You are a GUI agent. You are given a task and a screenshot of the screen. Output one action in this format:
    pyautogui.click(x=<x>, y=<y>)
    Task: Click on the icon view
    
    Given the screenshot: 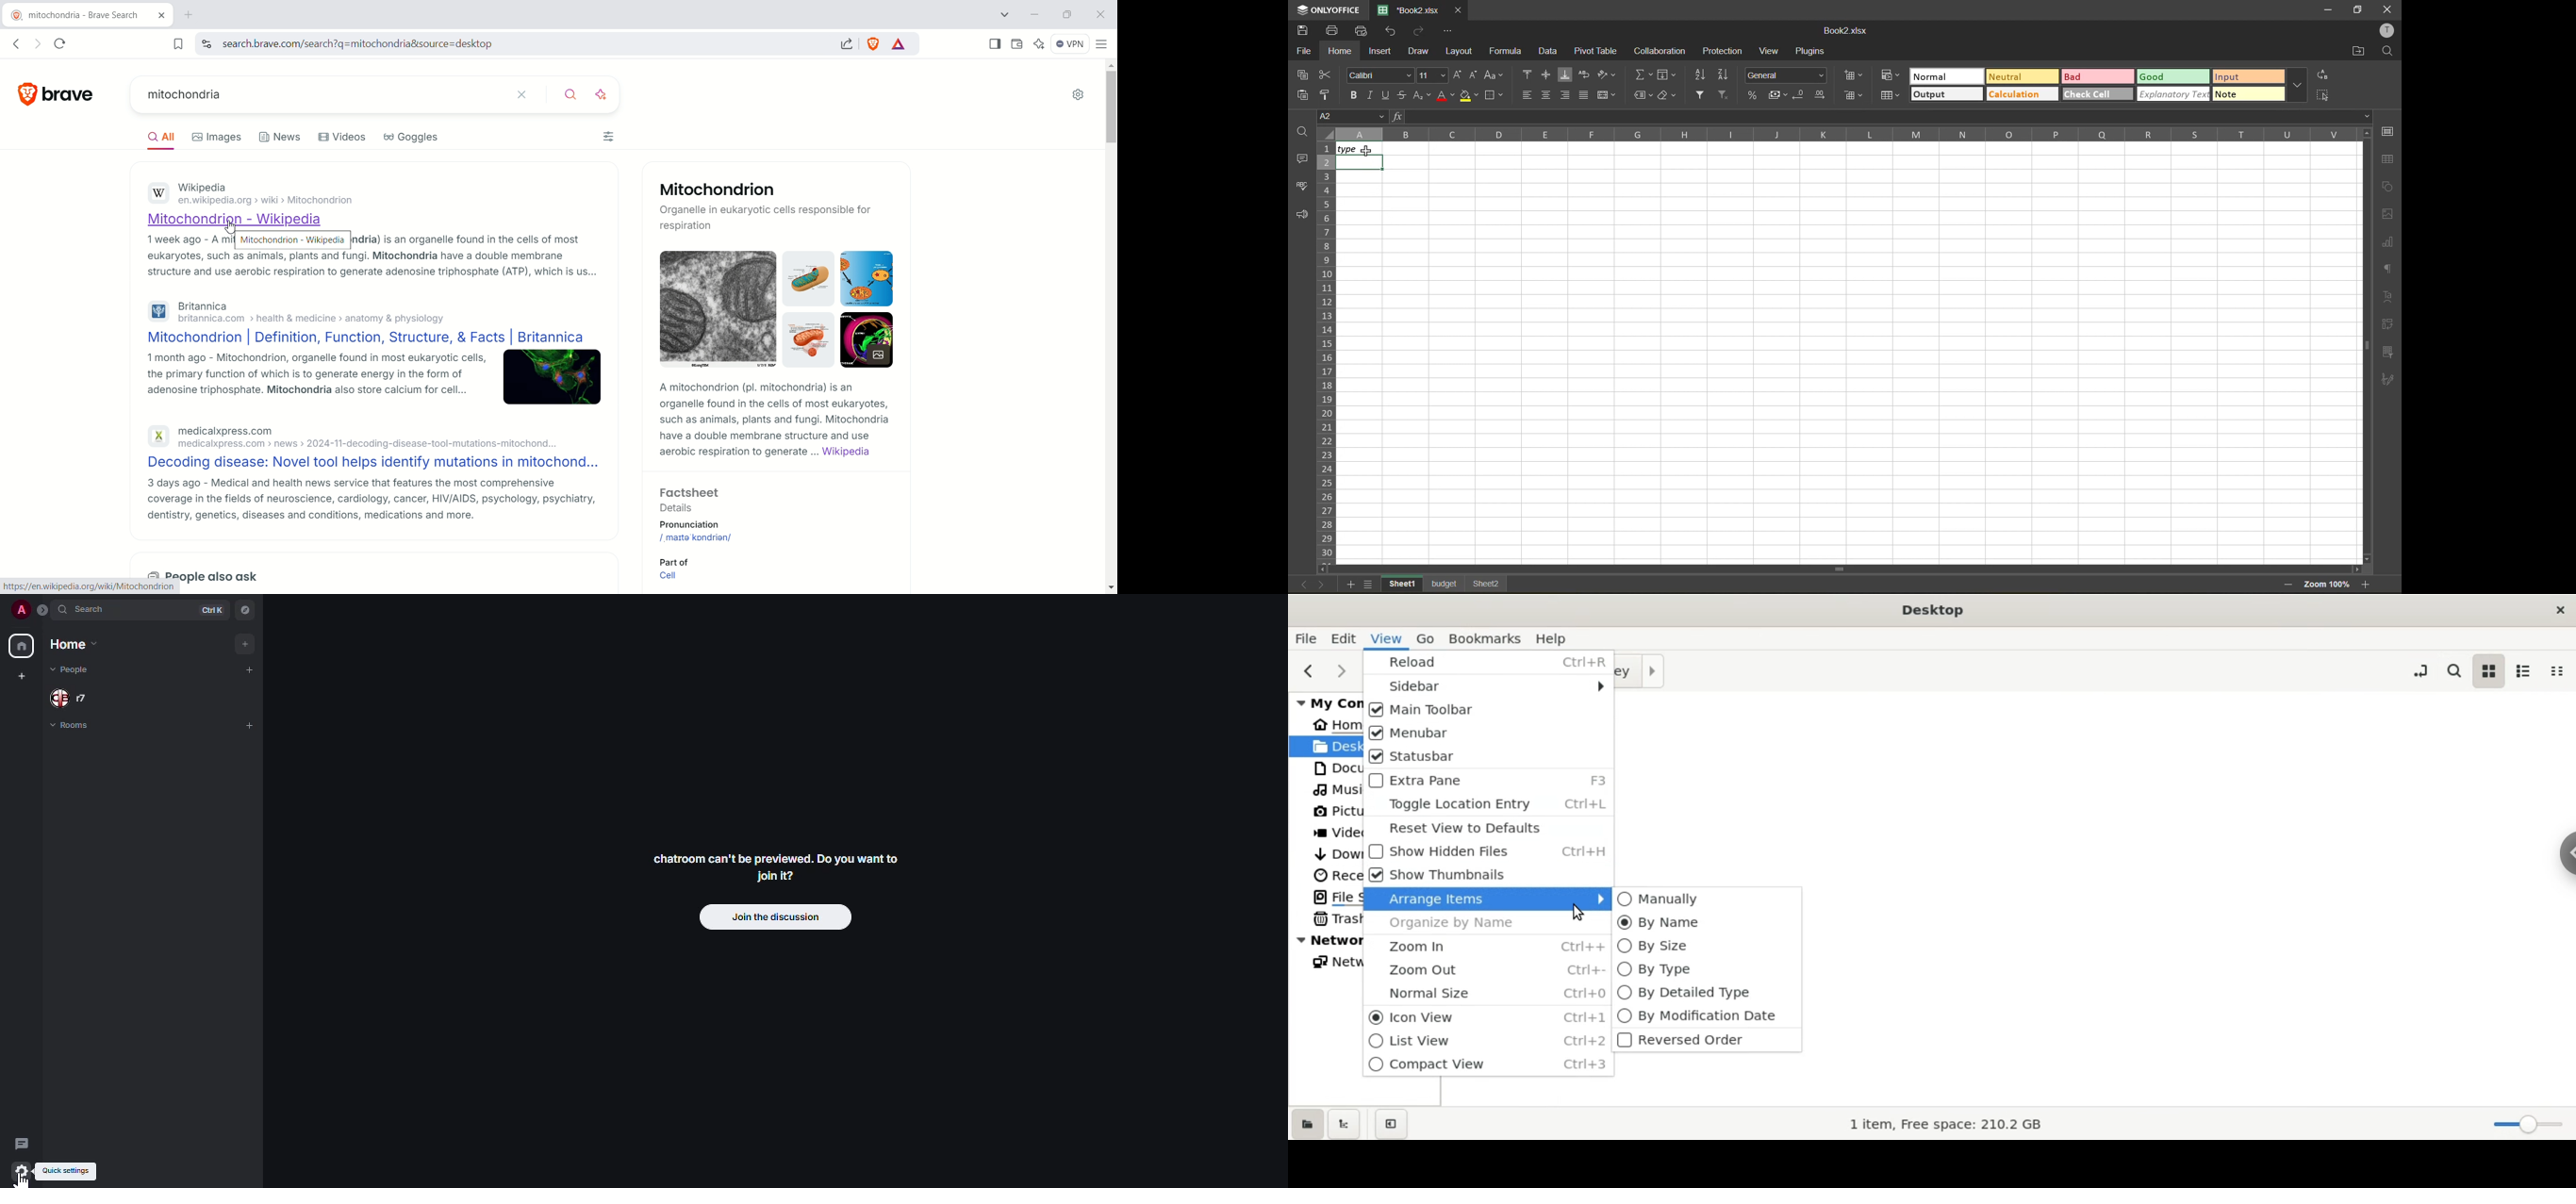 What is the action you would take?
    pyautogui.click(x=2488, y=672)
    